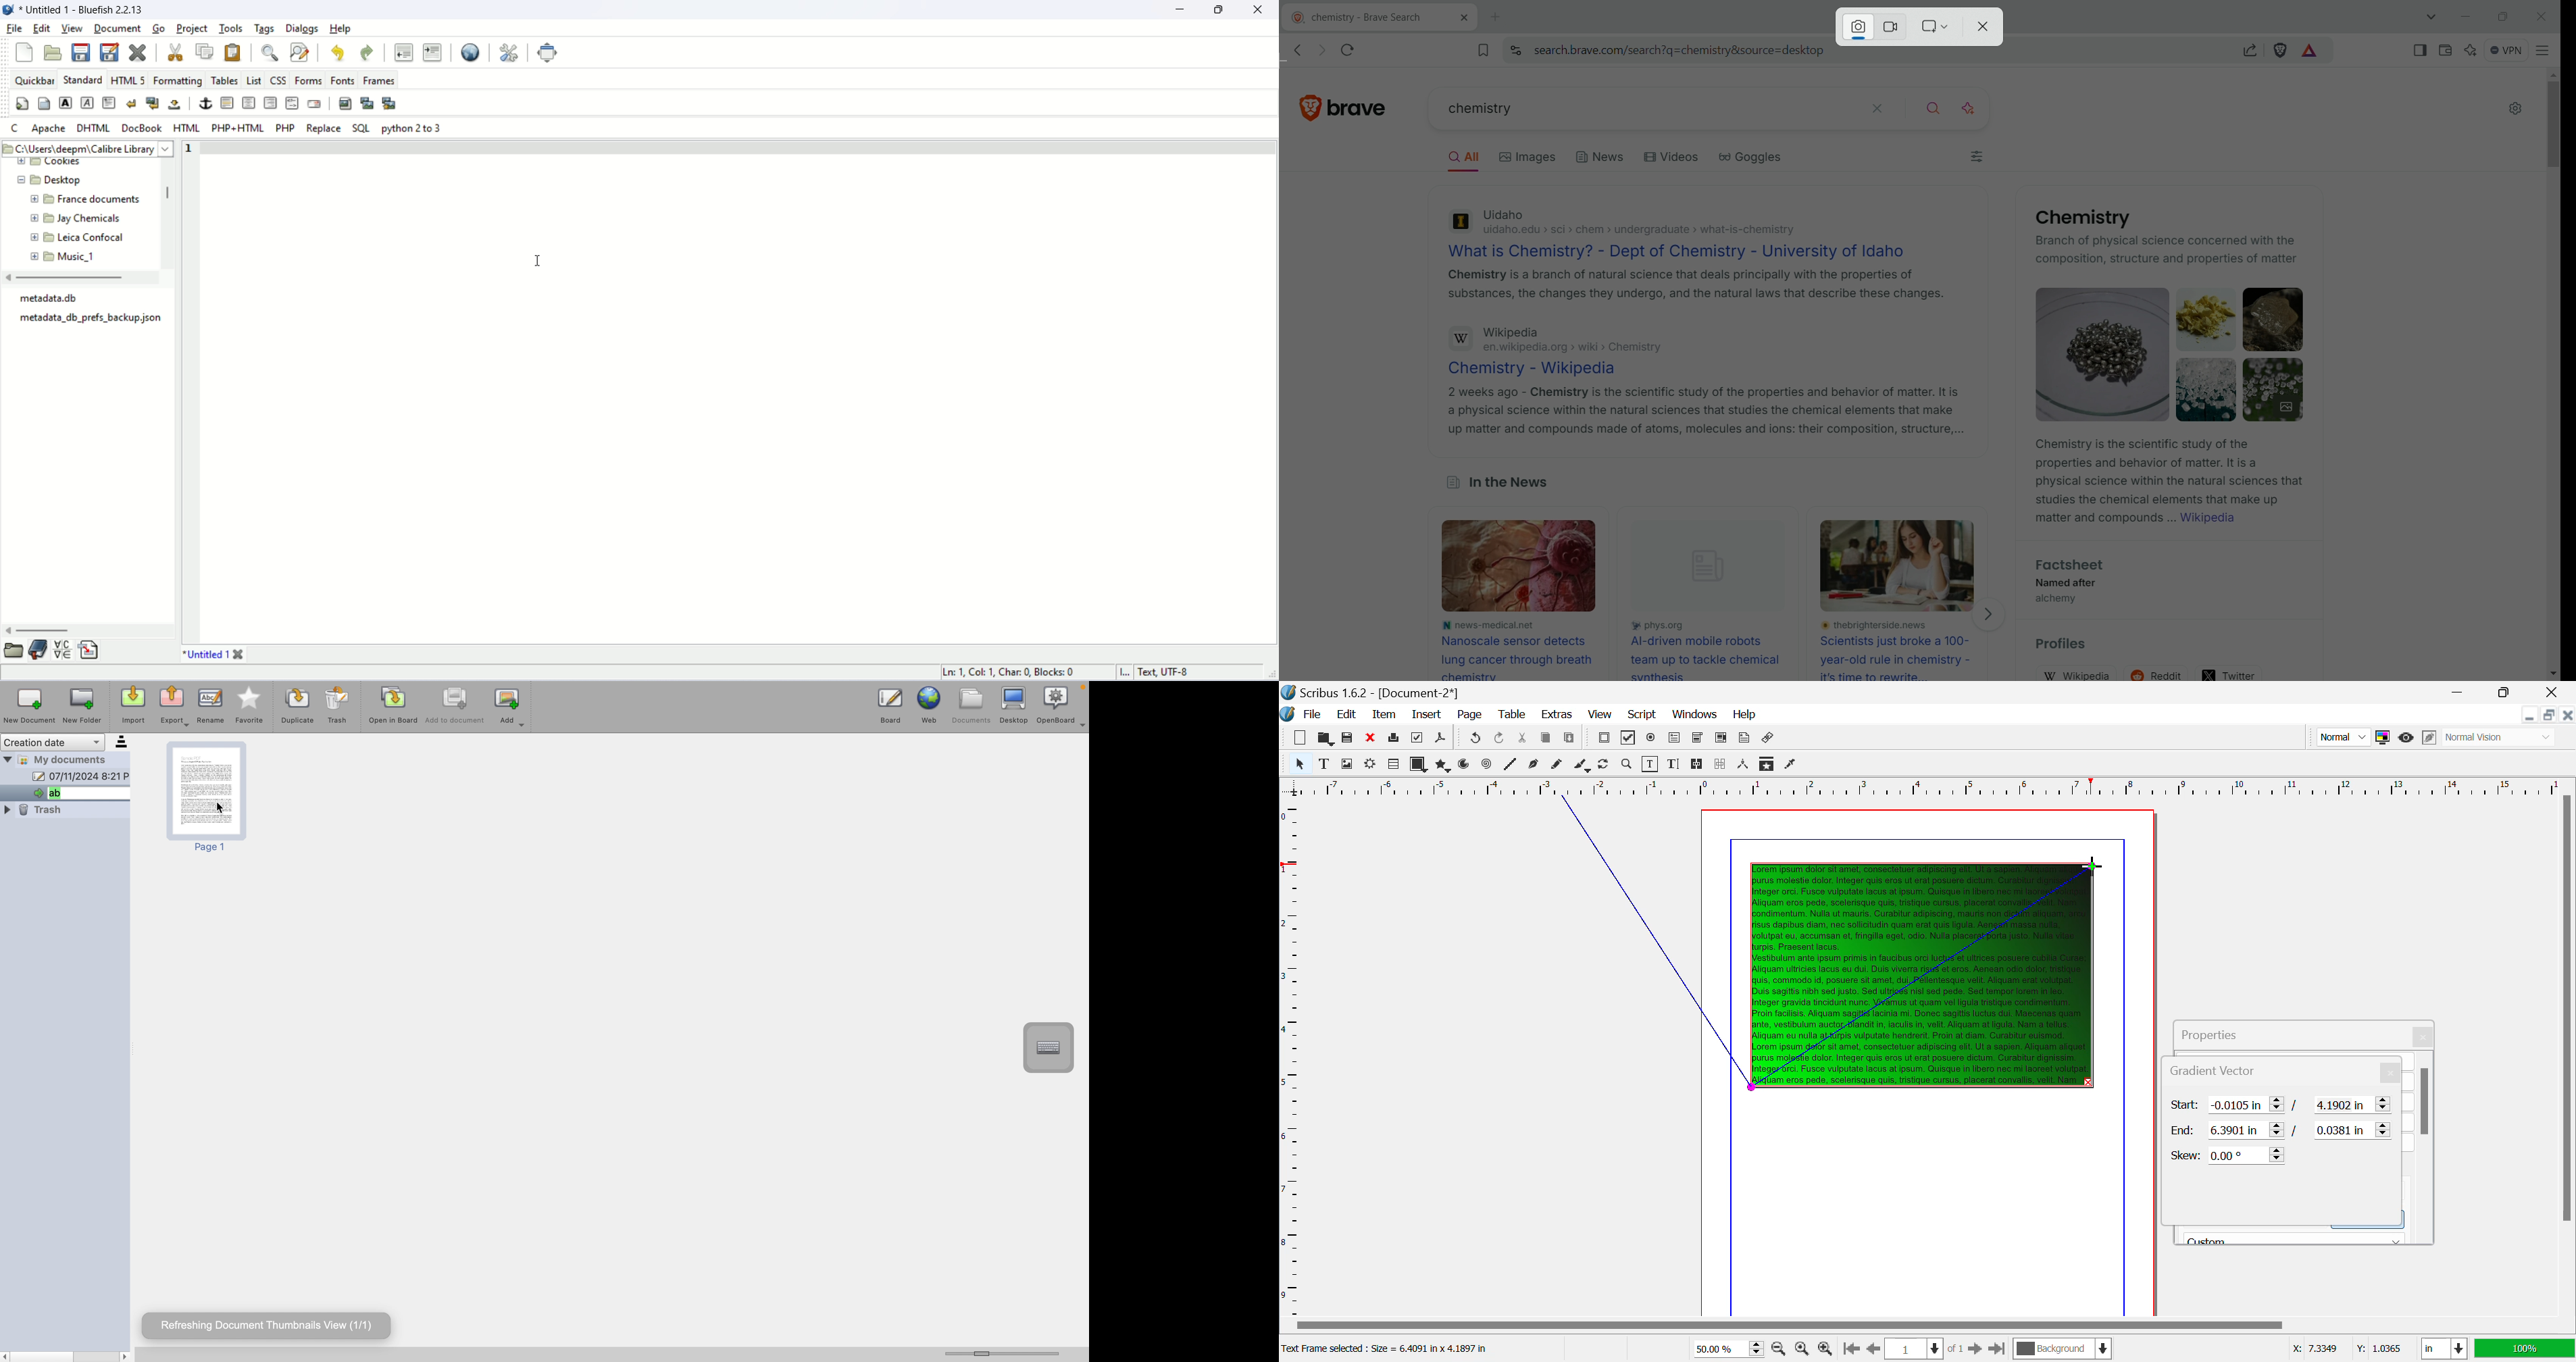 This screenshot has height=1372, width=2576. Describe the element at coordinates (265, 29) in the screenshot. I see `tags` at that location.